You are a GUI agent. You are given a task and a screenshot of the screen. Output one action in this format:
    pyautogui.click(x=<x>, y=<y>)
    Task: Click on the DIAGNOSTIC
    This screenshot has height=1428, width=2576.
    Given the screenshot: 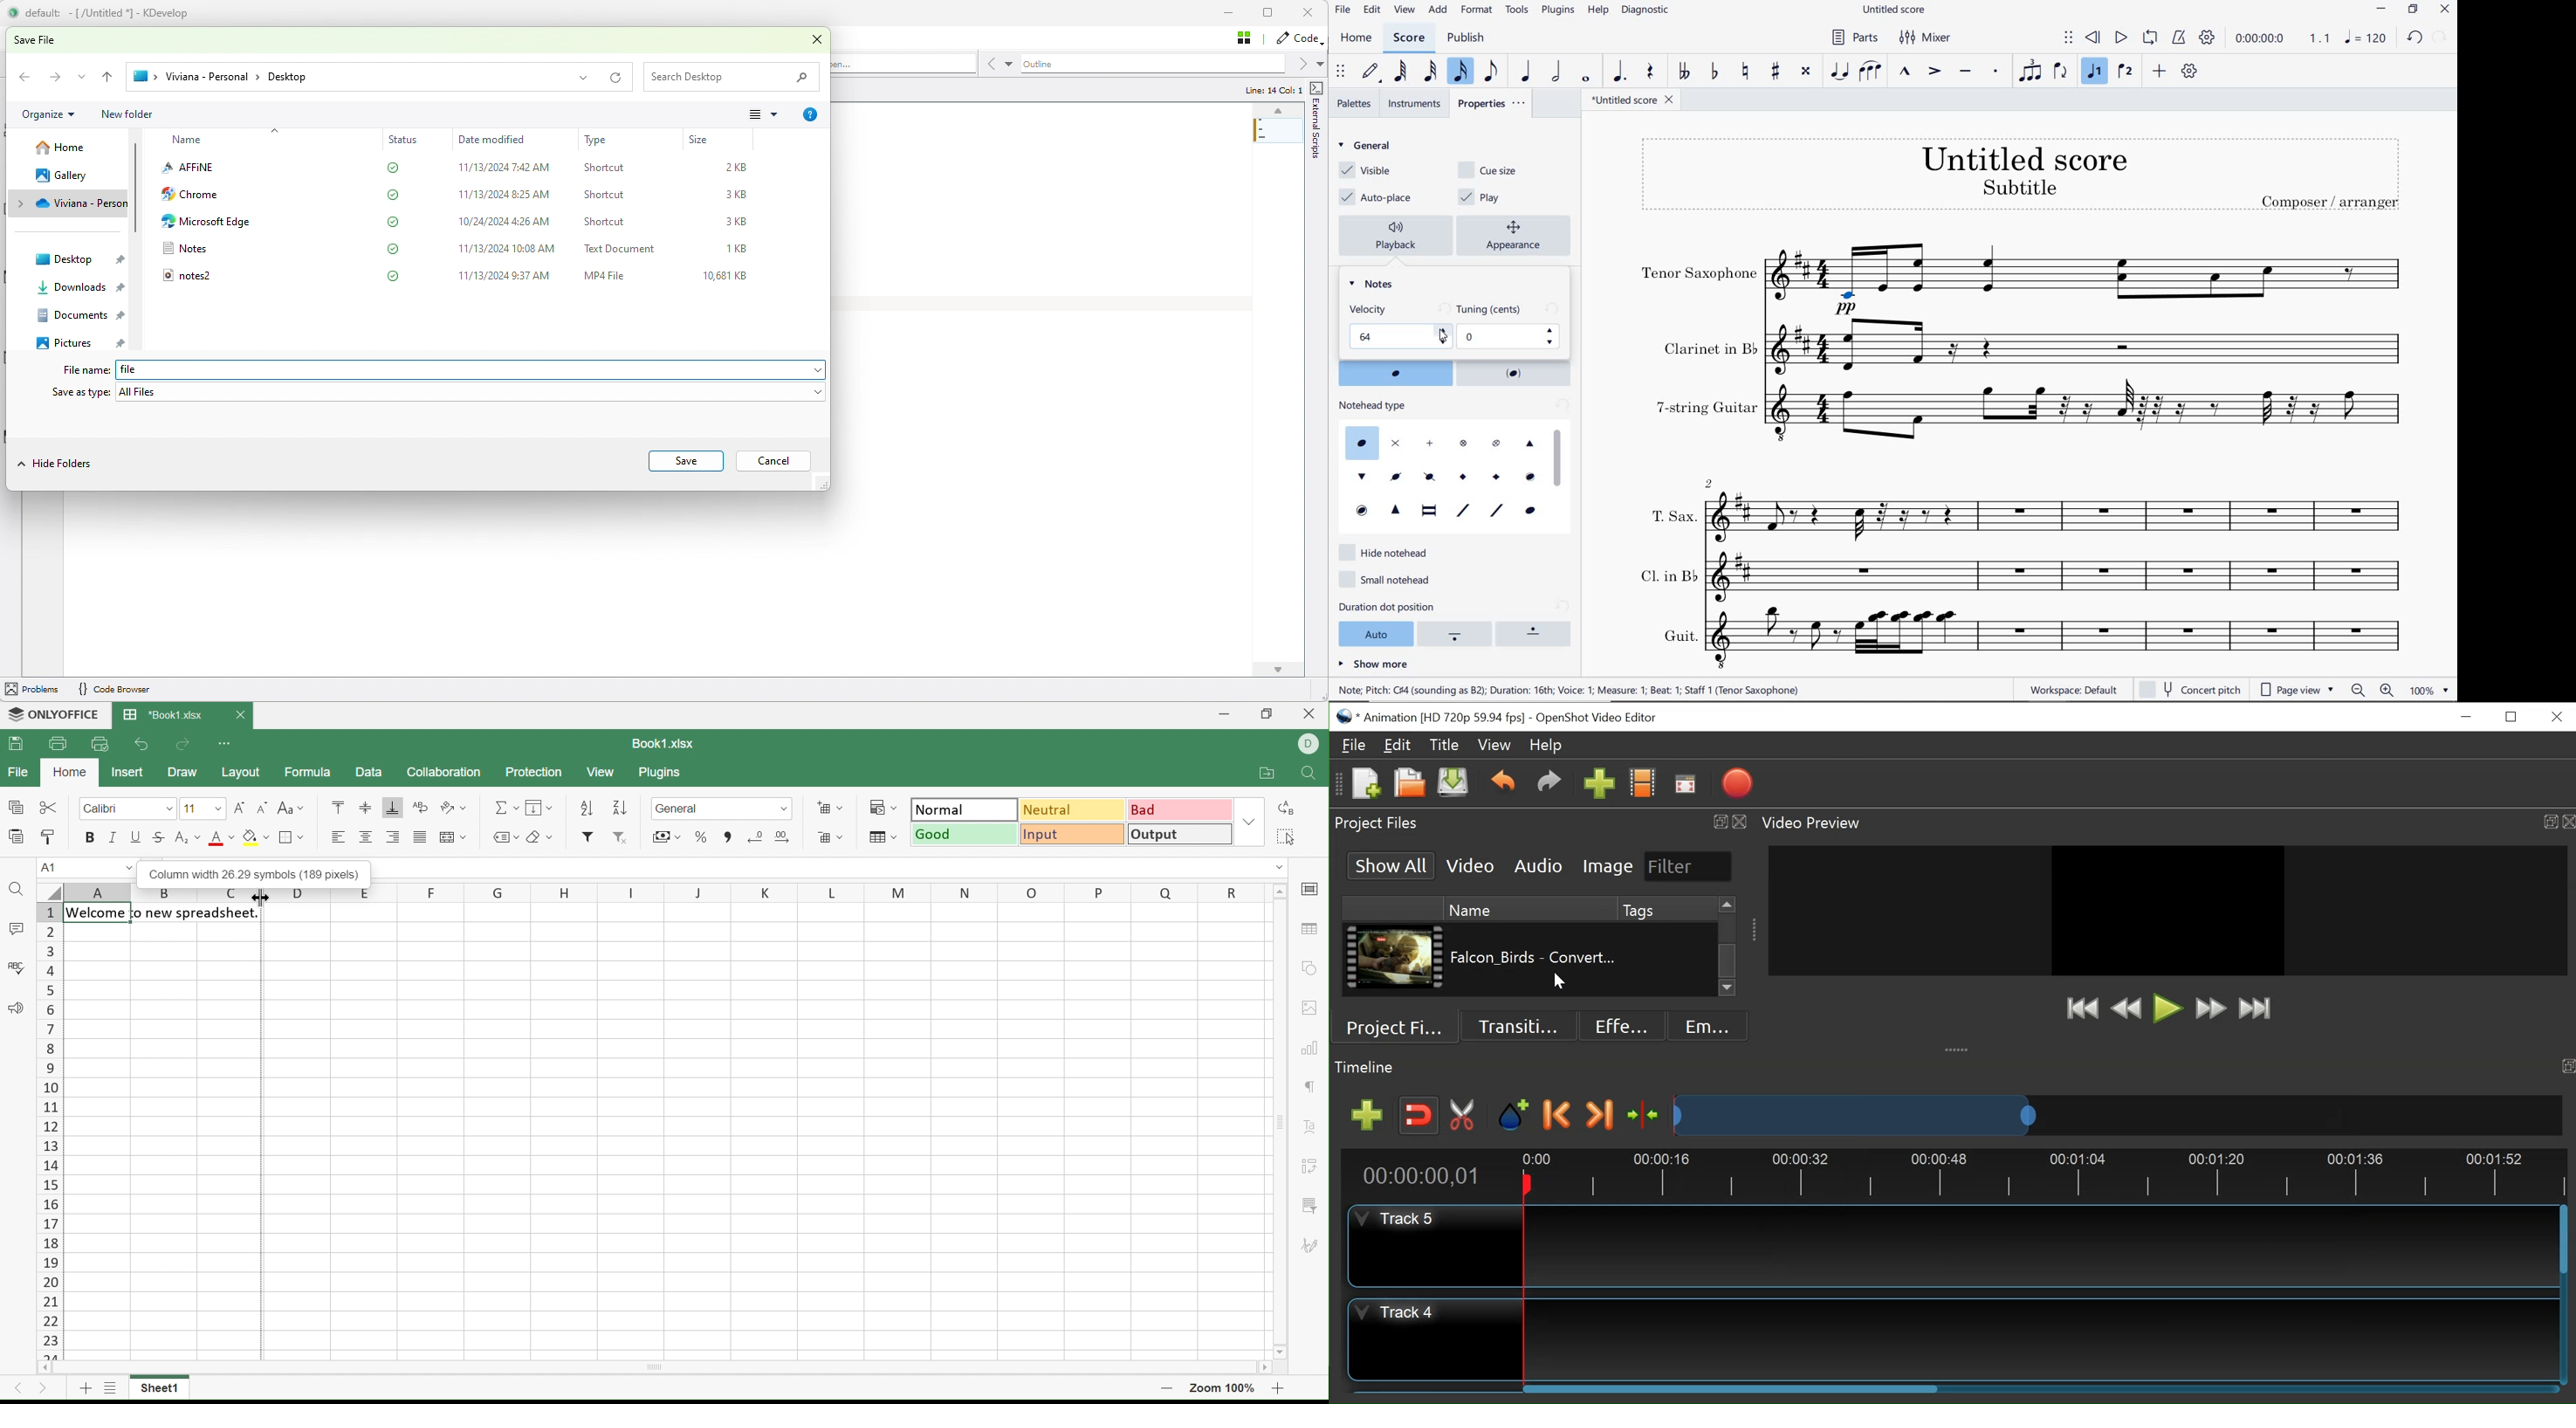 What is the action you would take?
    pyautogui.click(x=1646, y=11)
    